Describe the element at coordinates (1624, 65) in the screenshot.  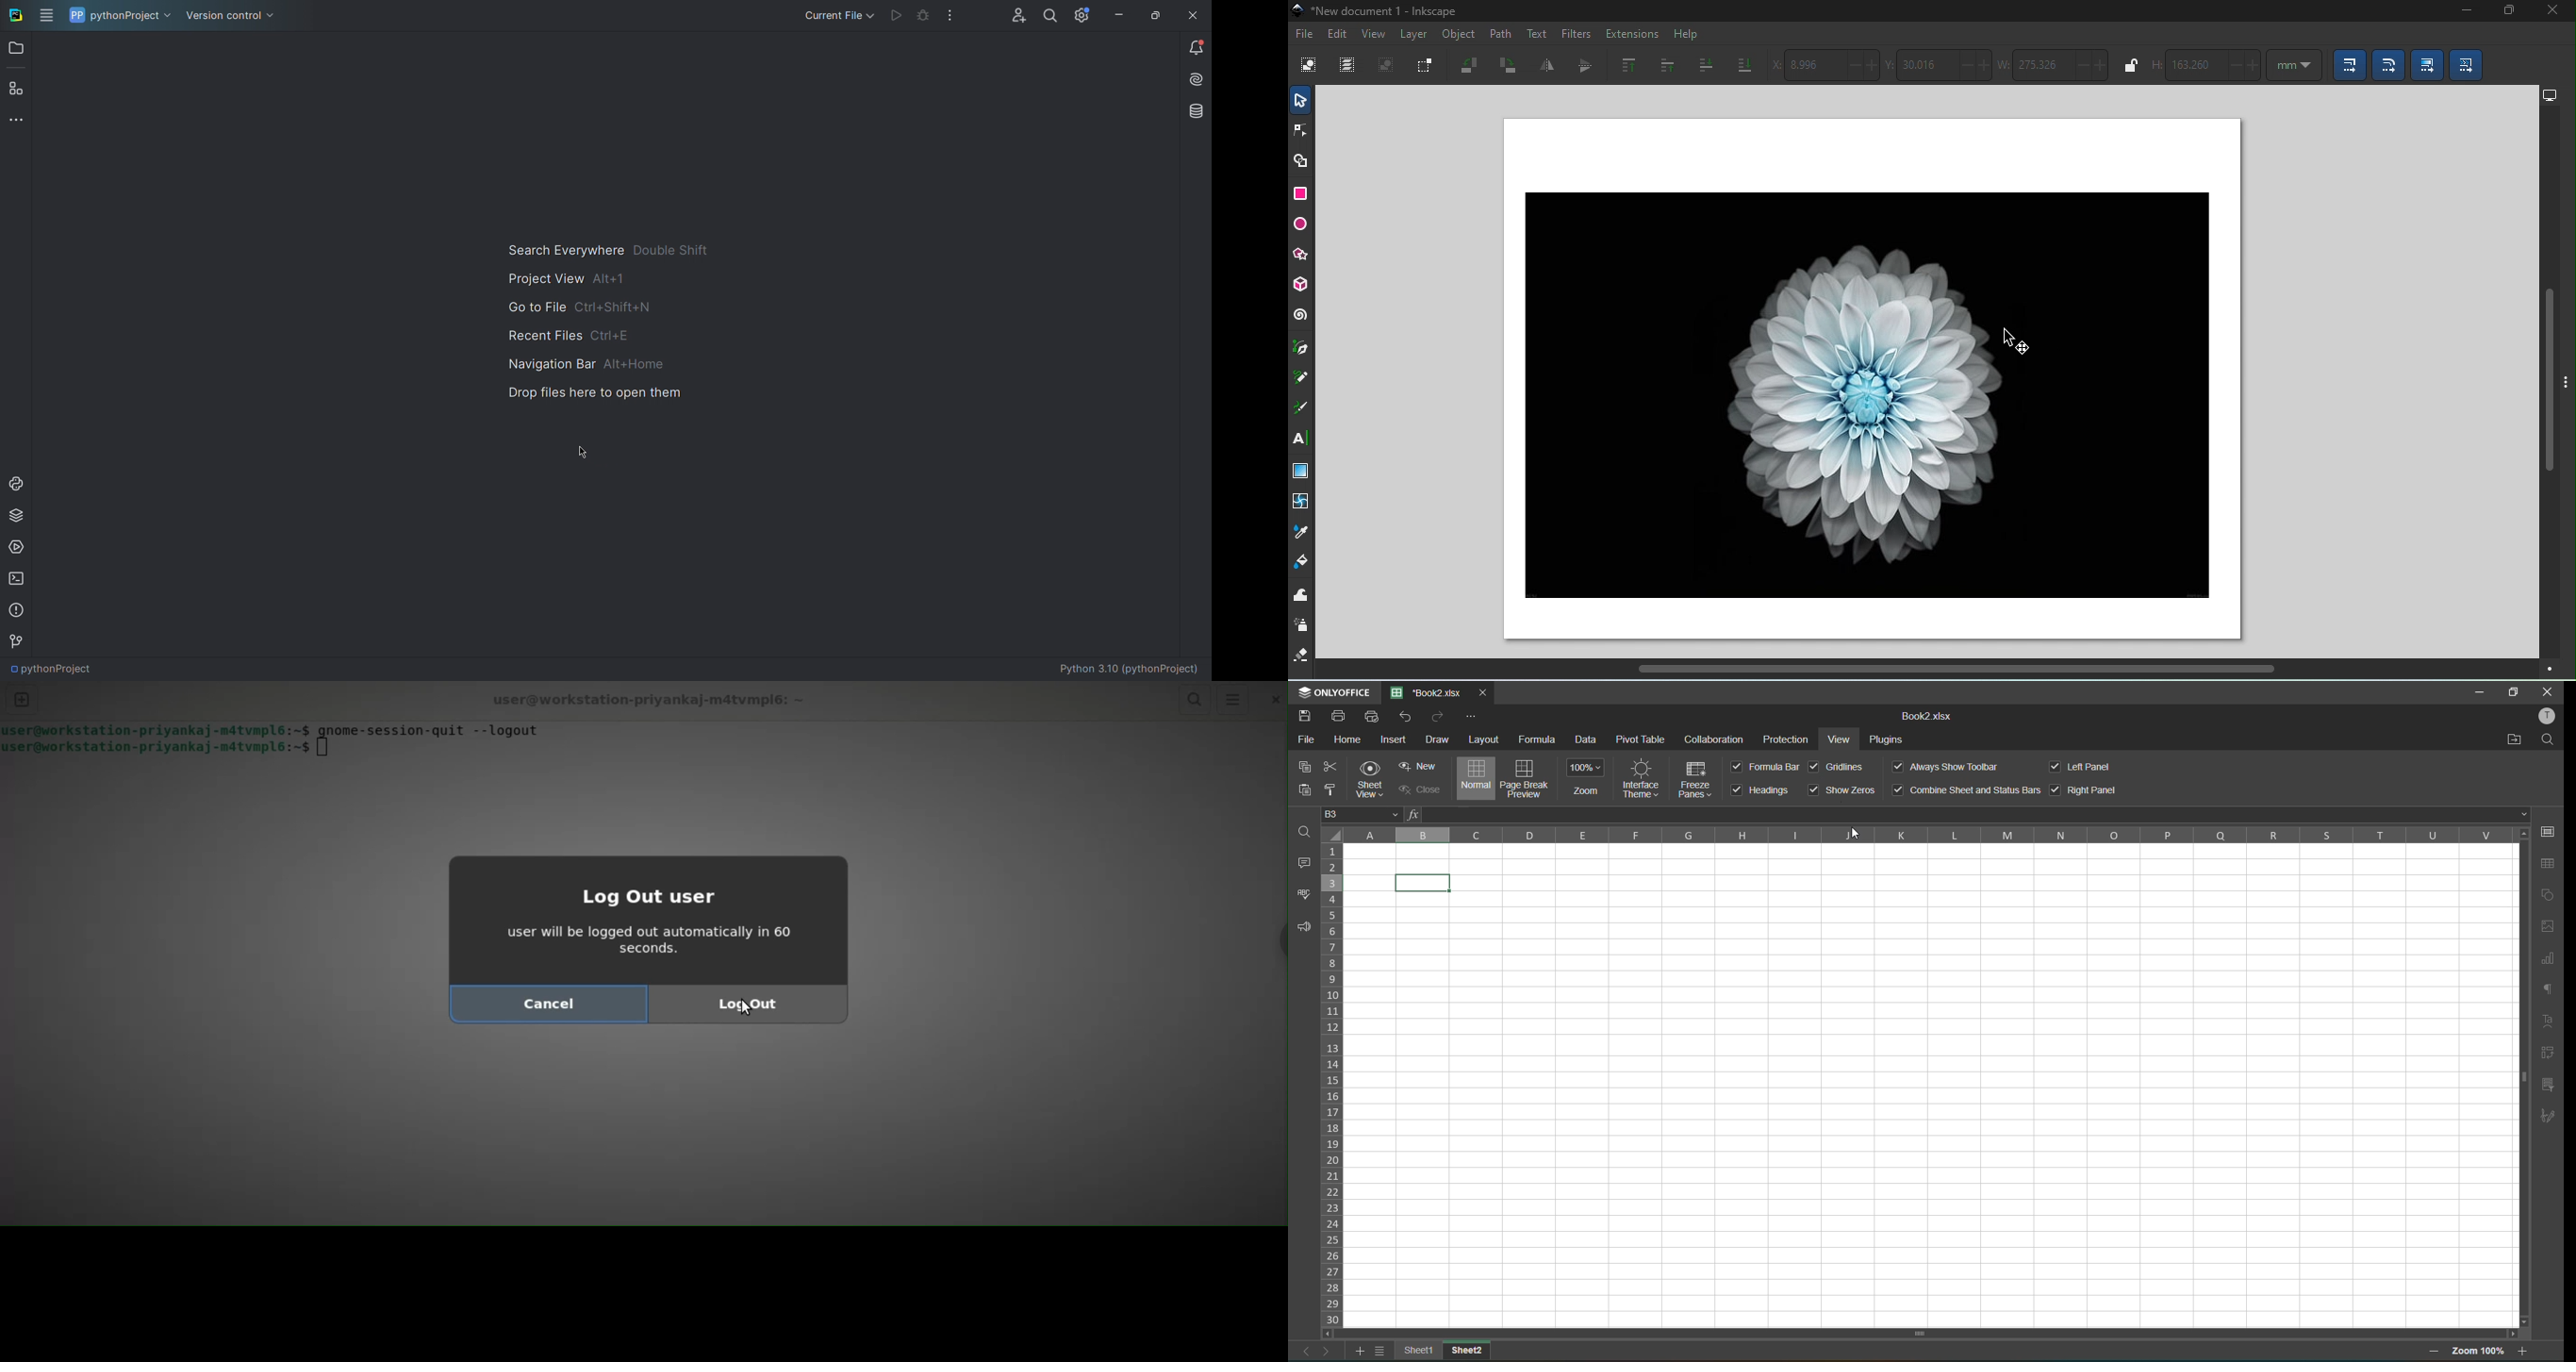
I see `Raise selection to top` at that location.